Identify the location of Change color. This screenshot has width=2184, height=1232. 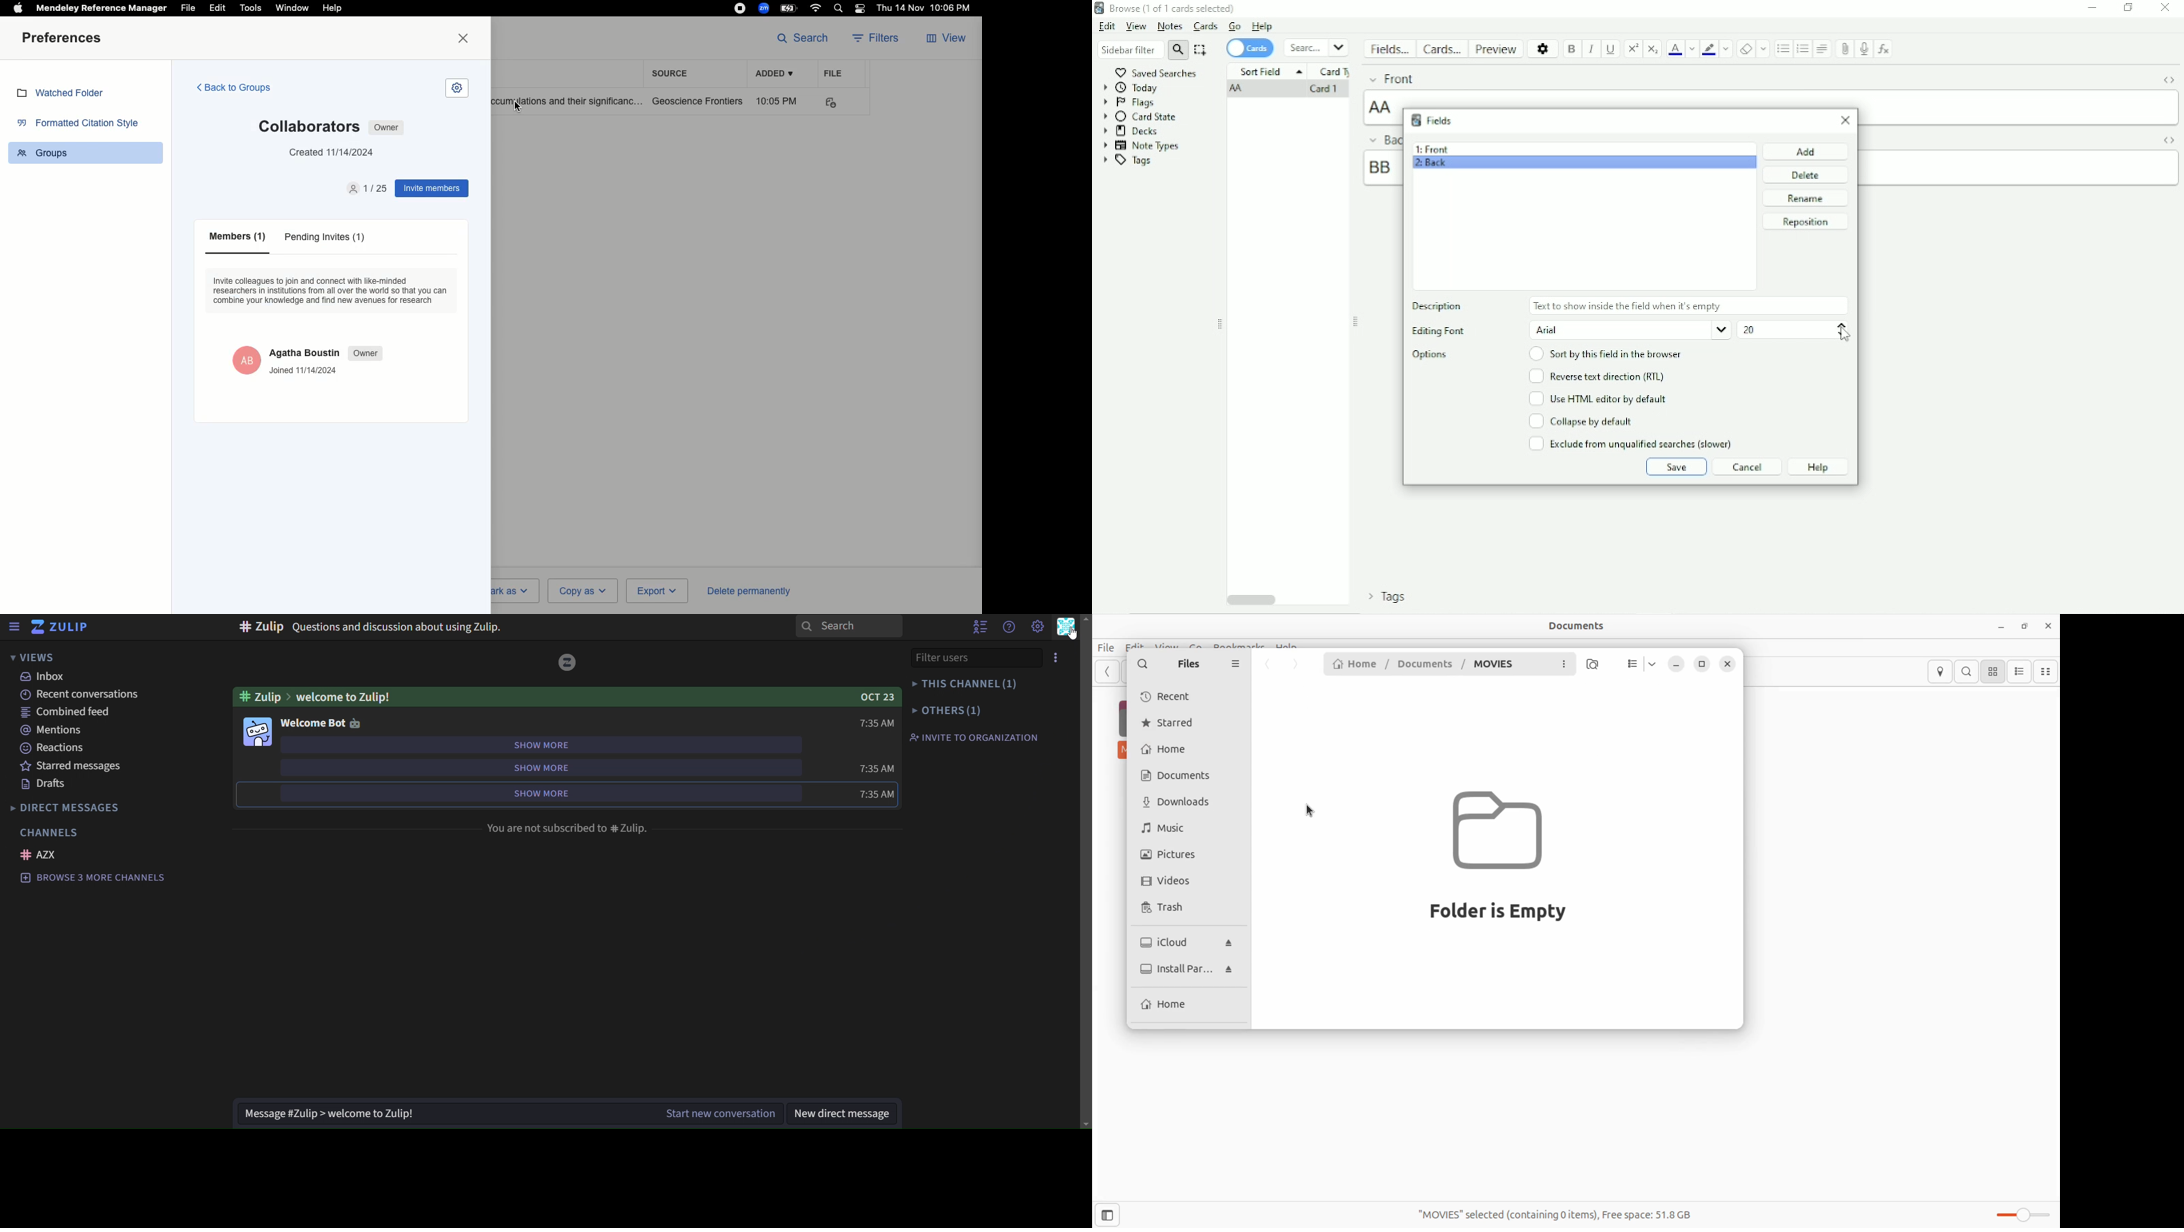
(1691, 49).